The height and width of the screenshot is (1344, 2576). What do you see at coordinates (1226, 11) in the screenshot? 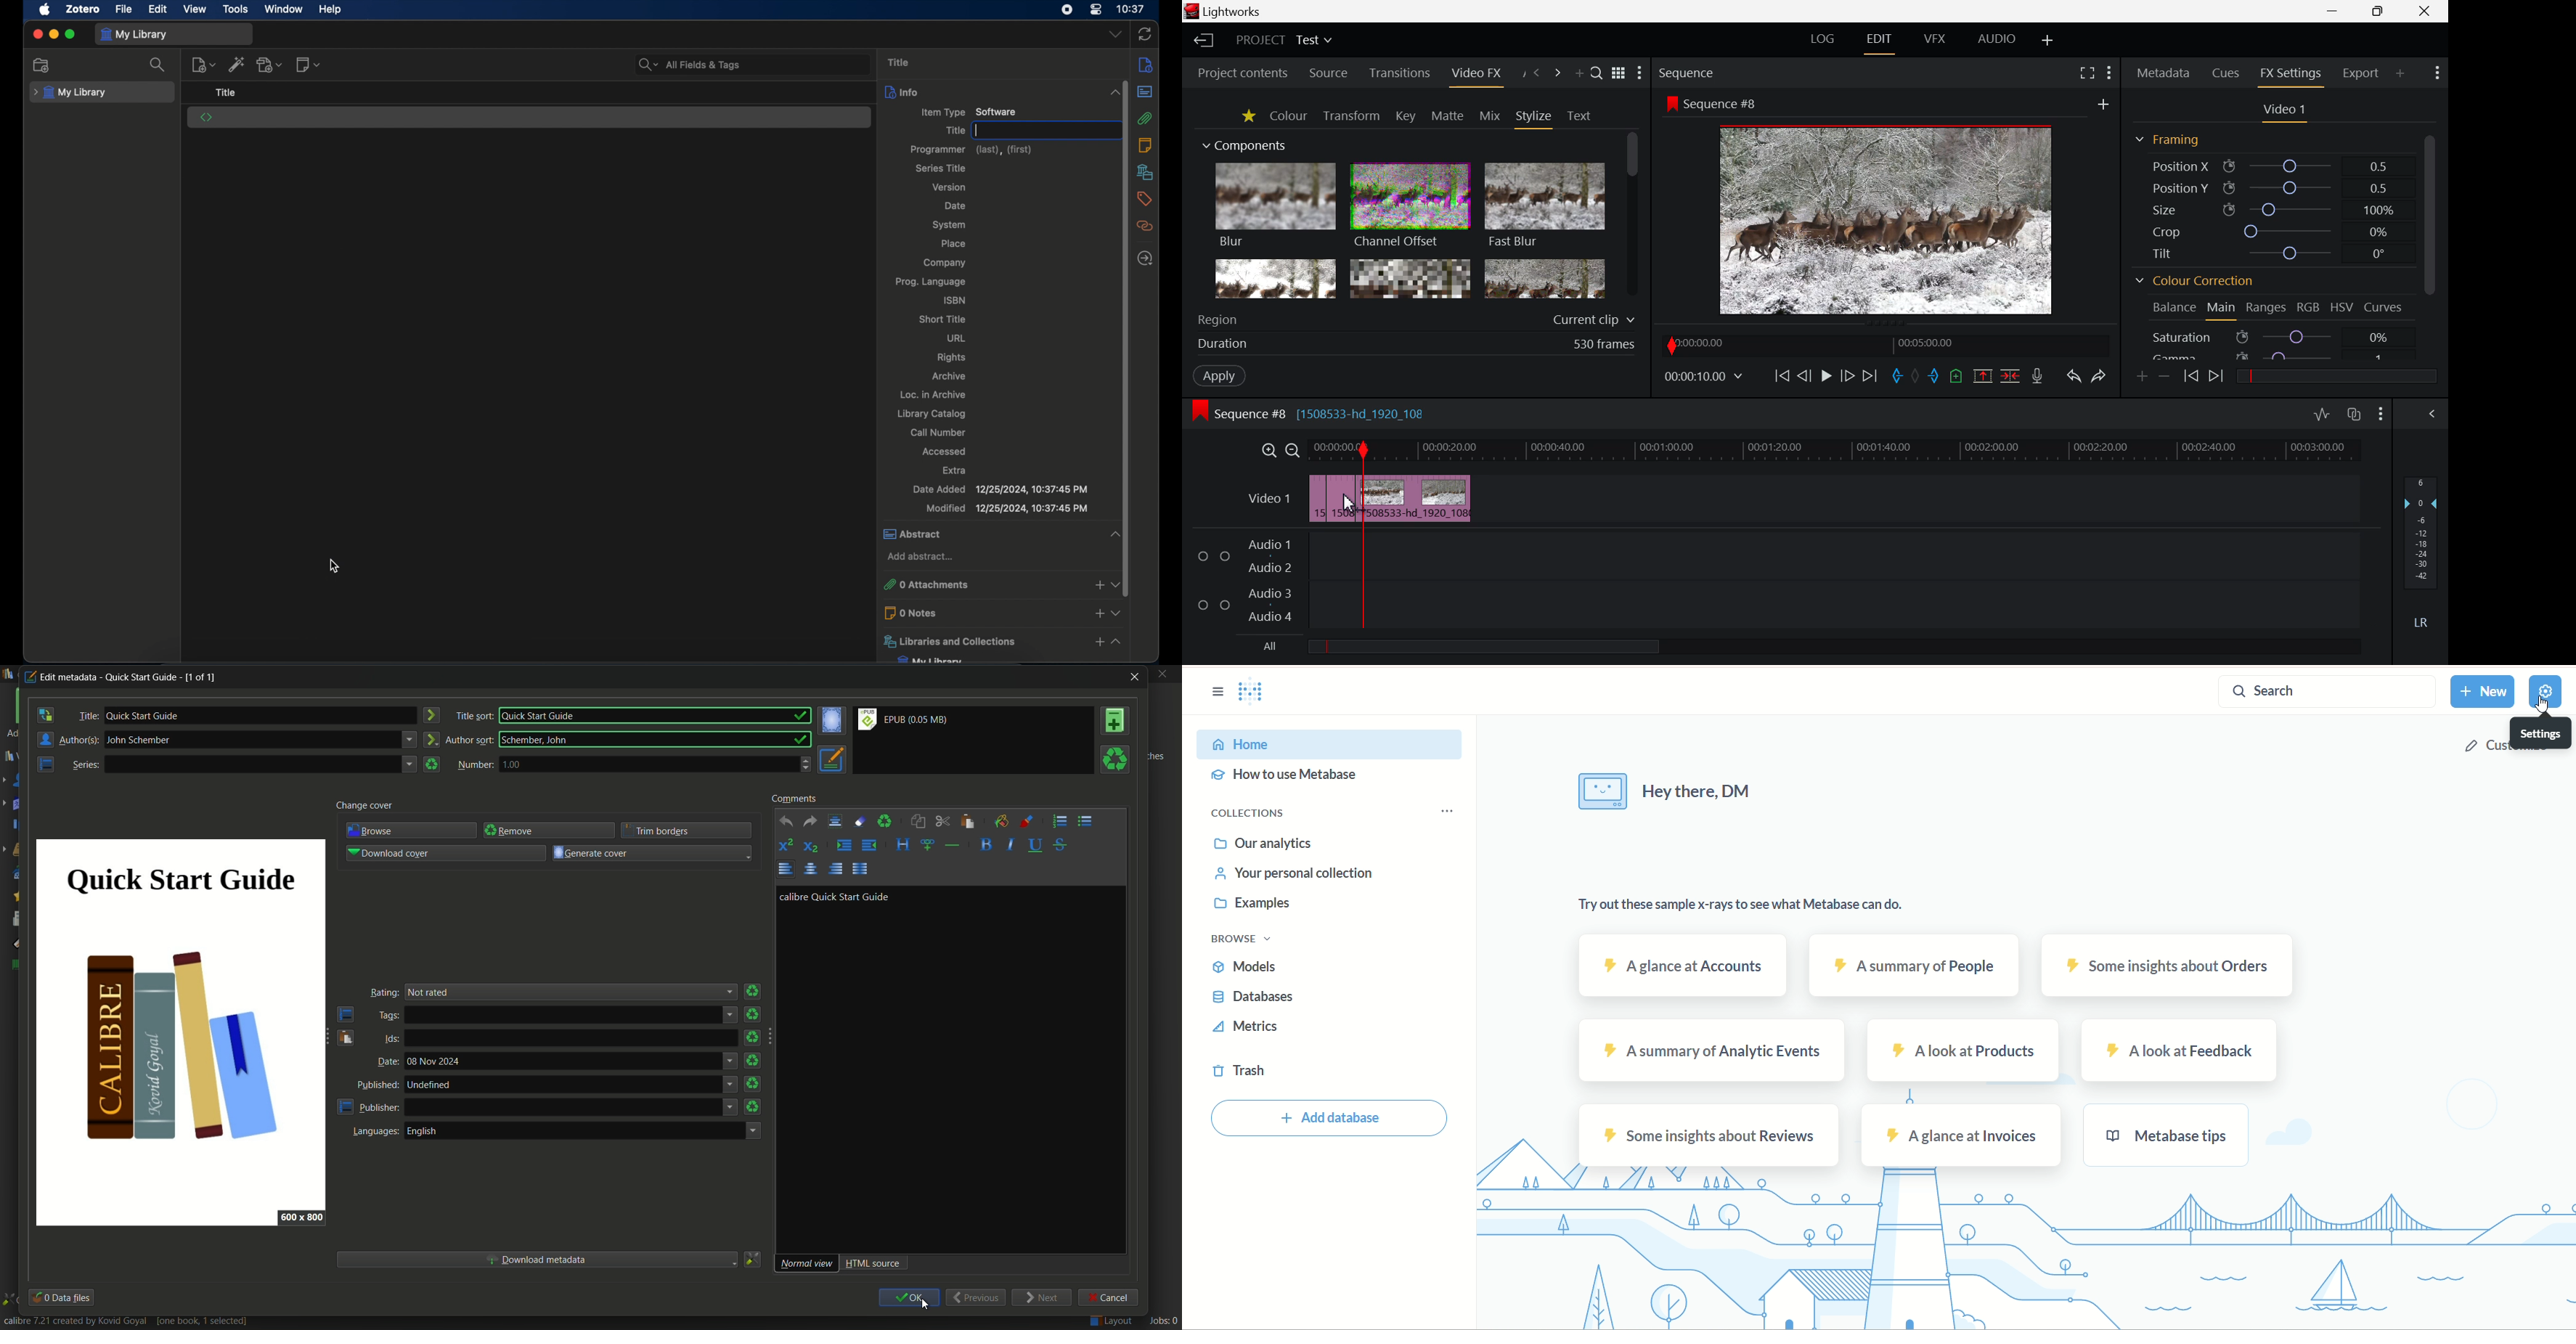
I see `Lightworks` at bounding box center [1226, 11].